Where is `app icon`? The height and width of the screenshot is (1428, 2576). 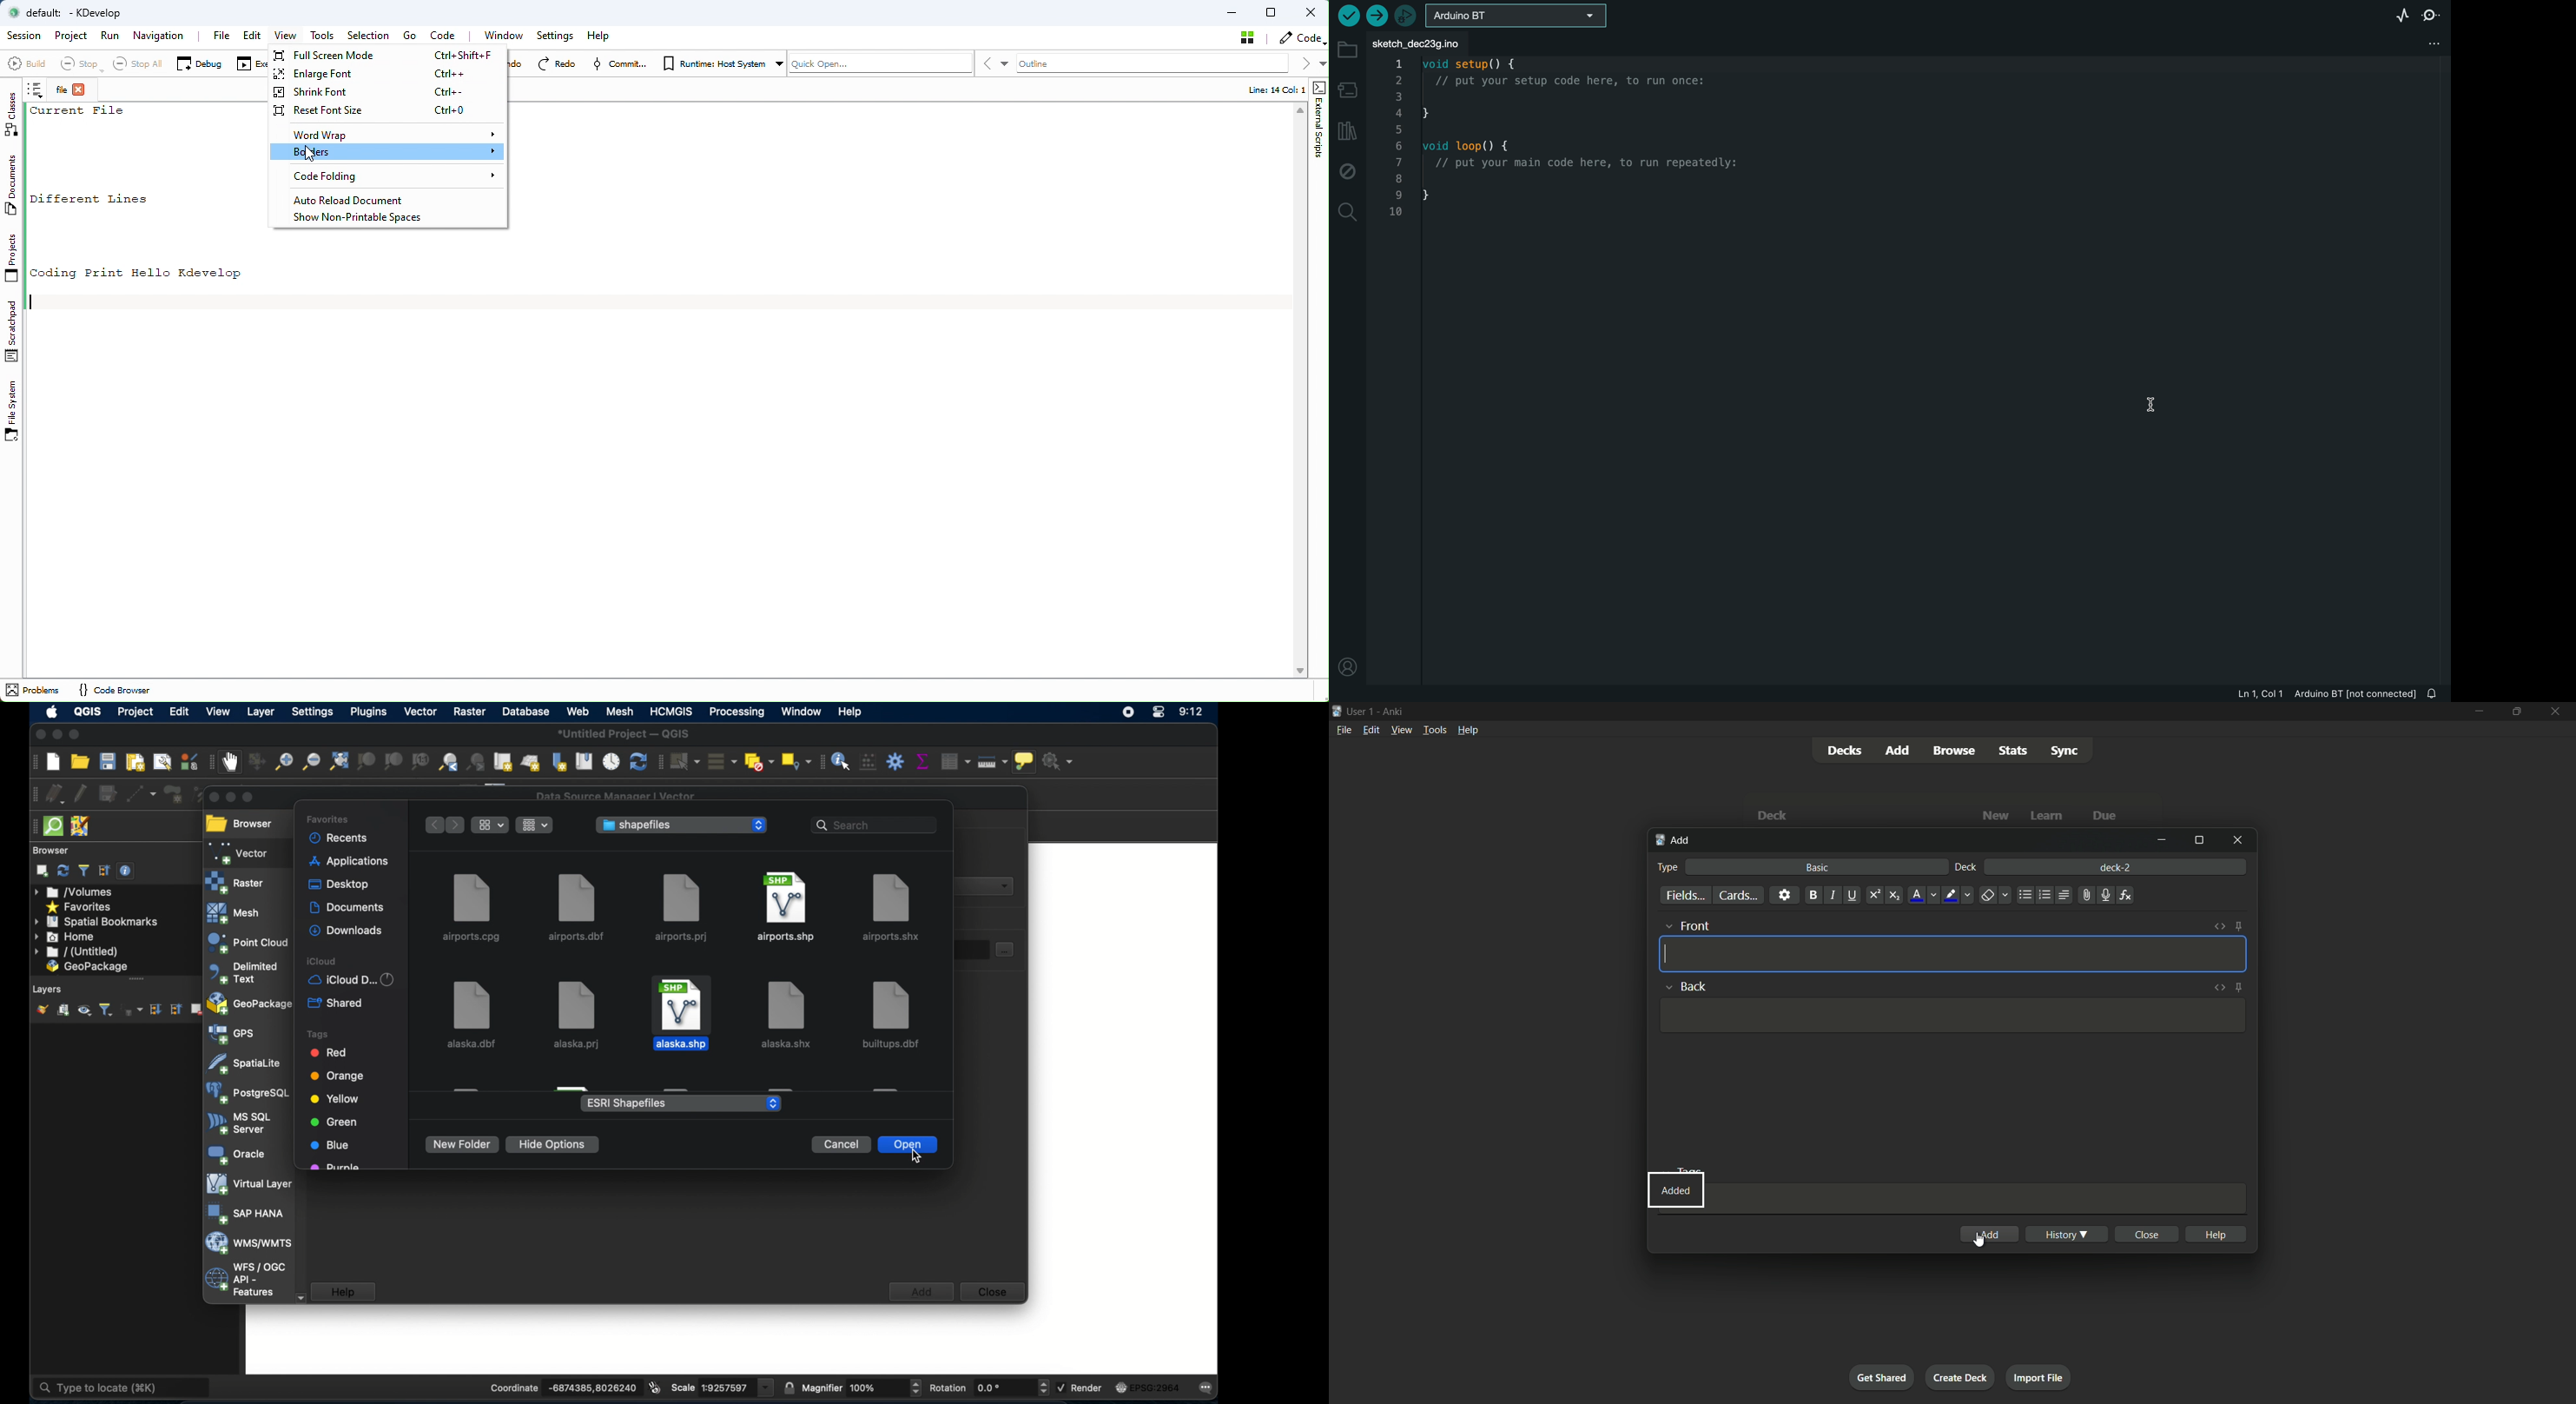 app icon is located at coordinates (1336, 712).